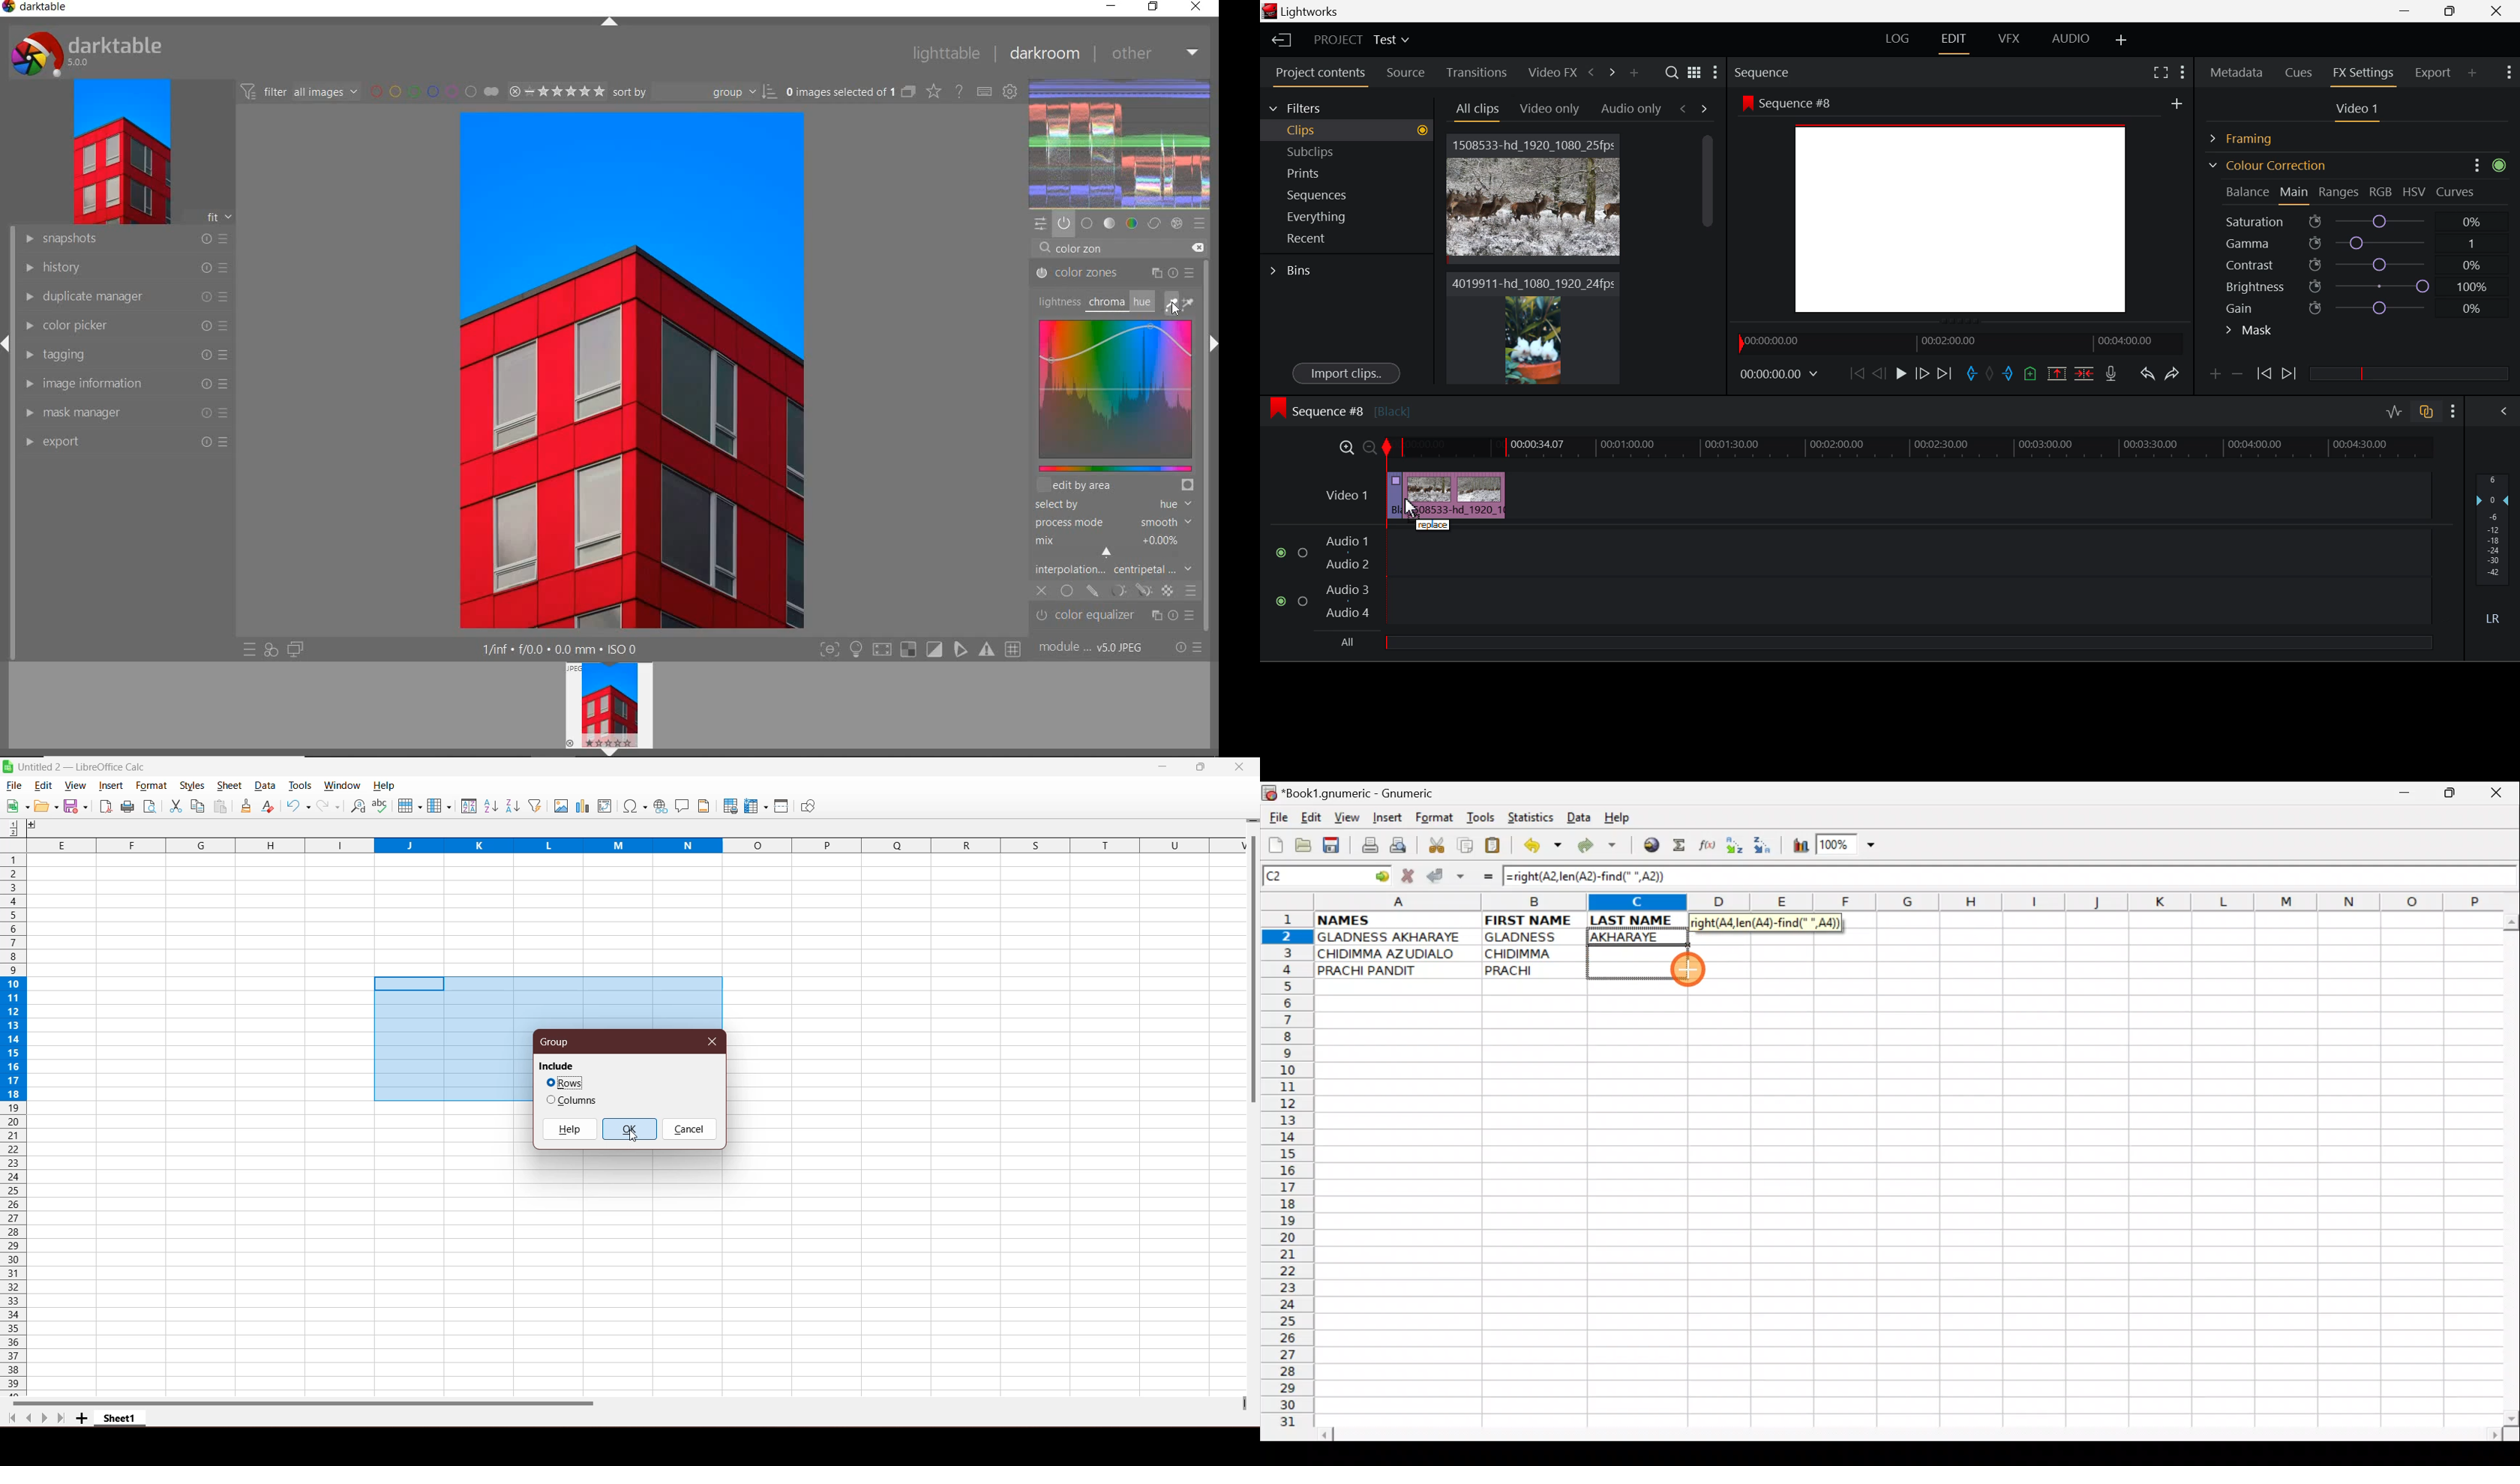 The height and width of the screenshot is (1484, 2520). I want to click on minimize, so click(1112, 7).